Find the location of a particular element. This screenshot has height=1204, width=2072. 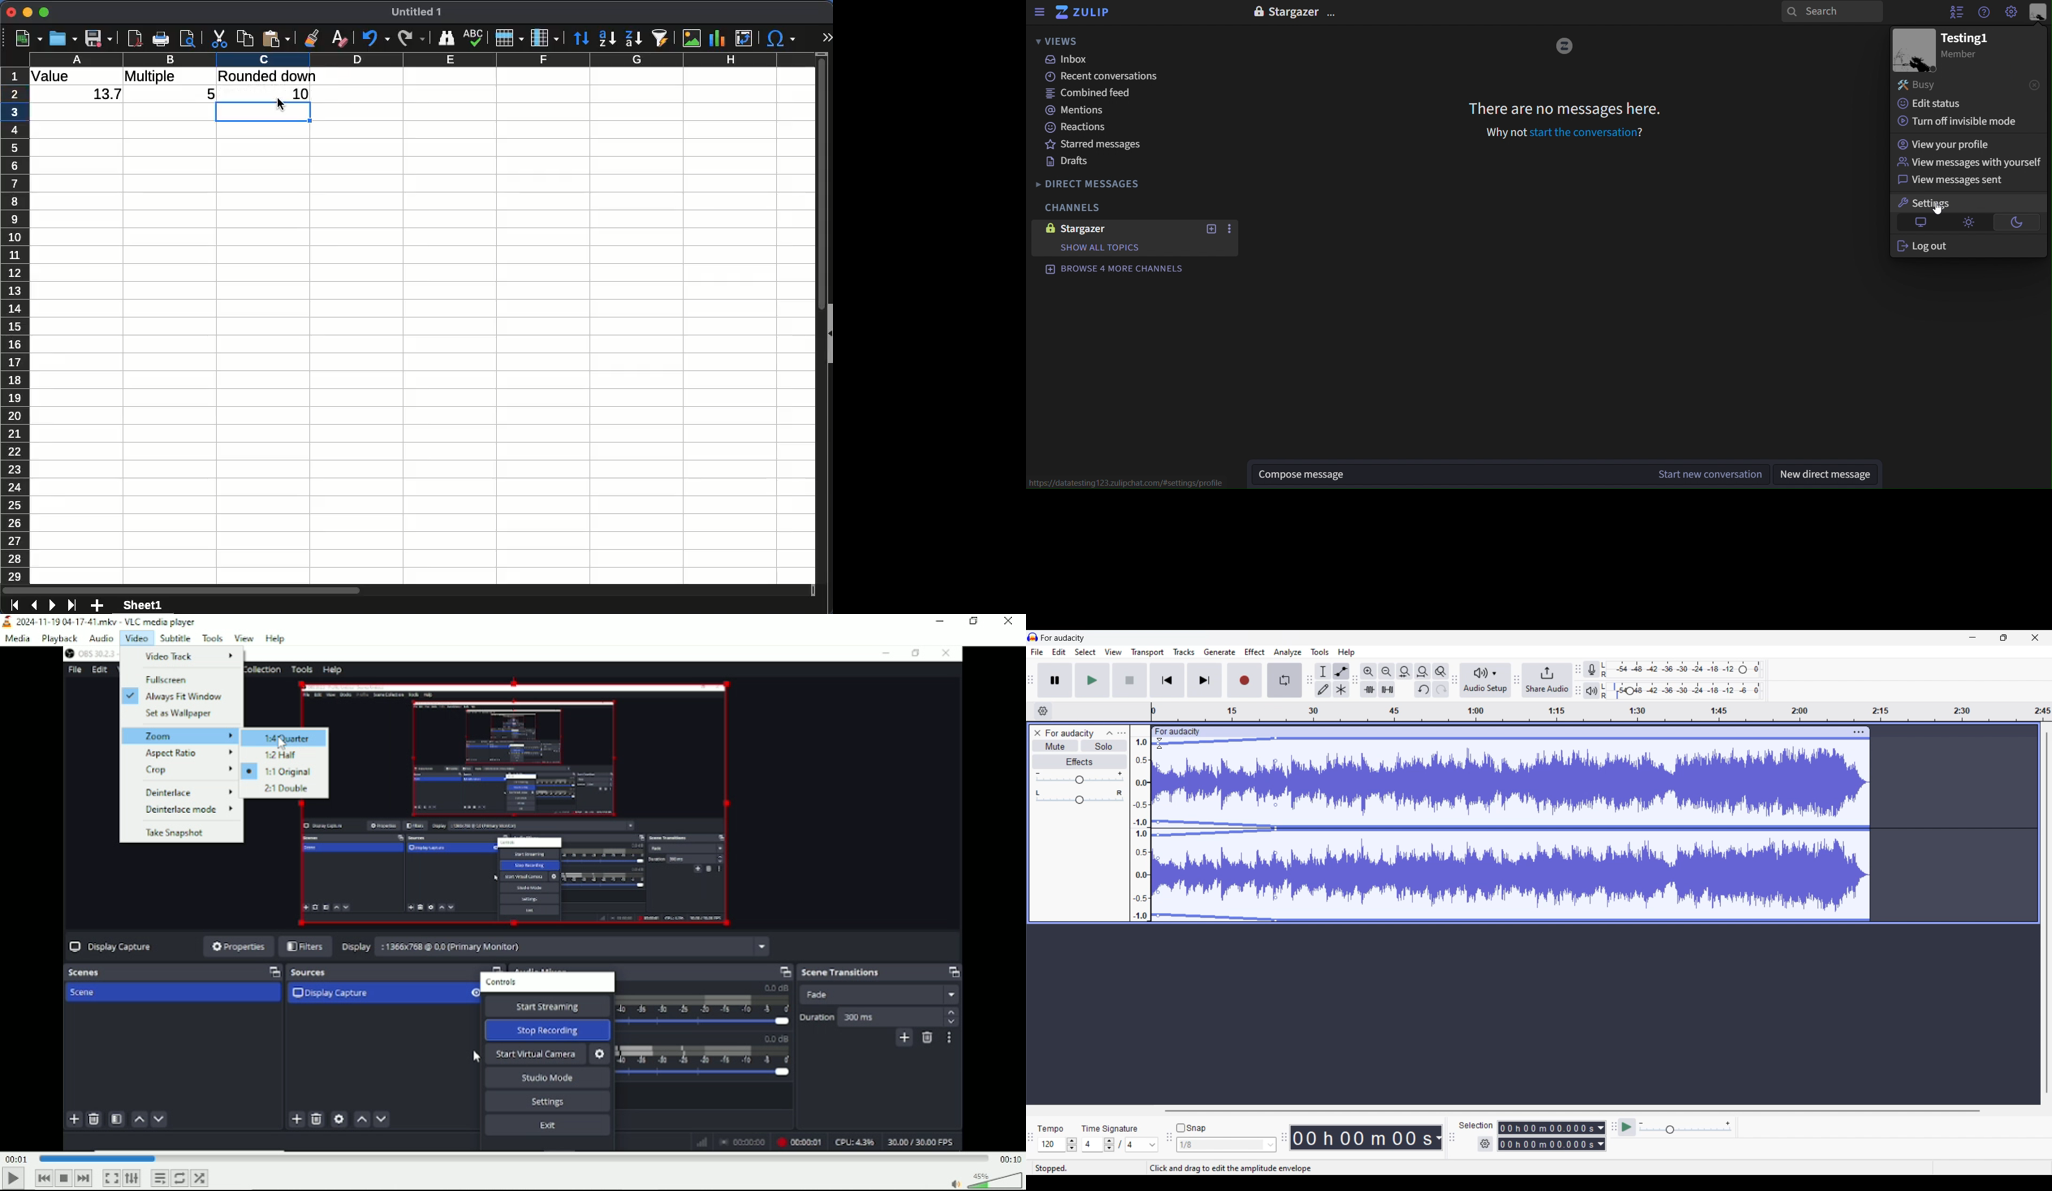

cursor is located at coordinates (281, 103).